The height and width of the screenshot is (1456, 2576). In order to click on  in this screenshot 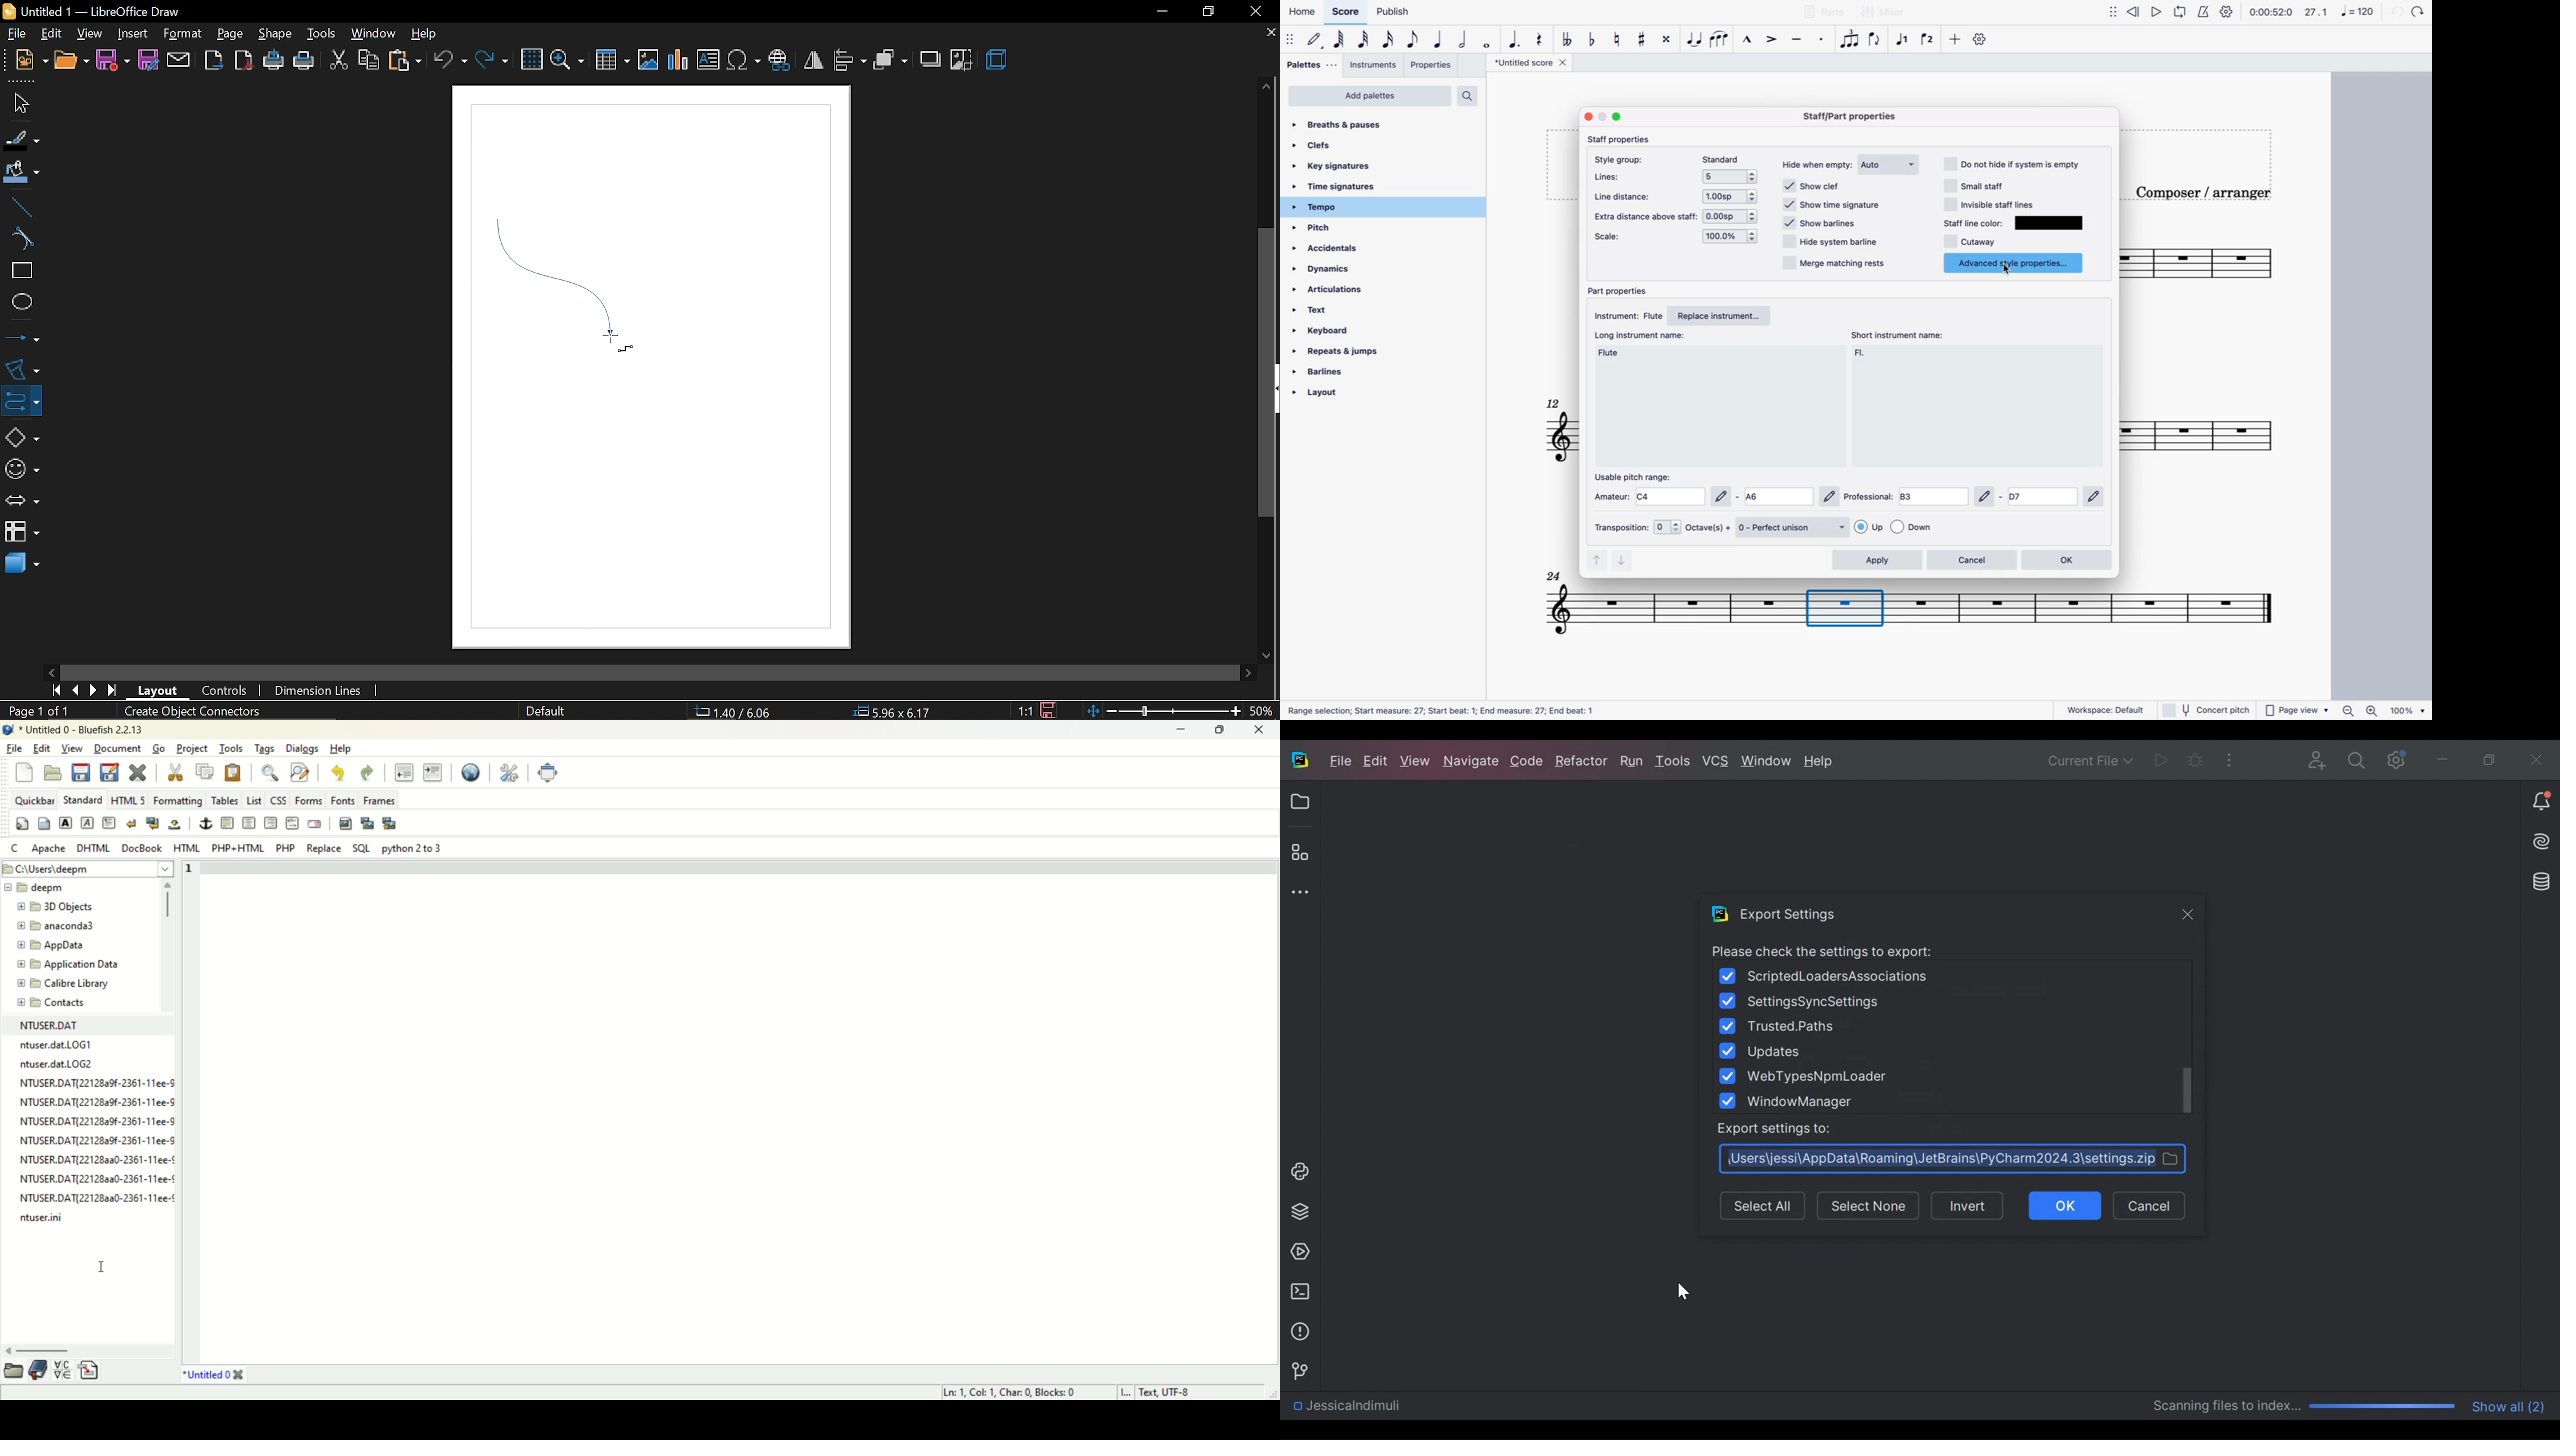, I will do `click(1988, 496)`.